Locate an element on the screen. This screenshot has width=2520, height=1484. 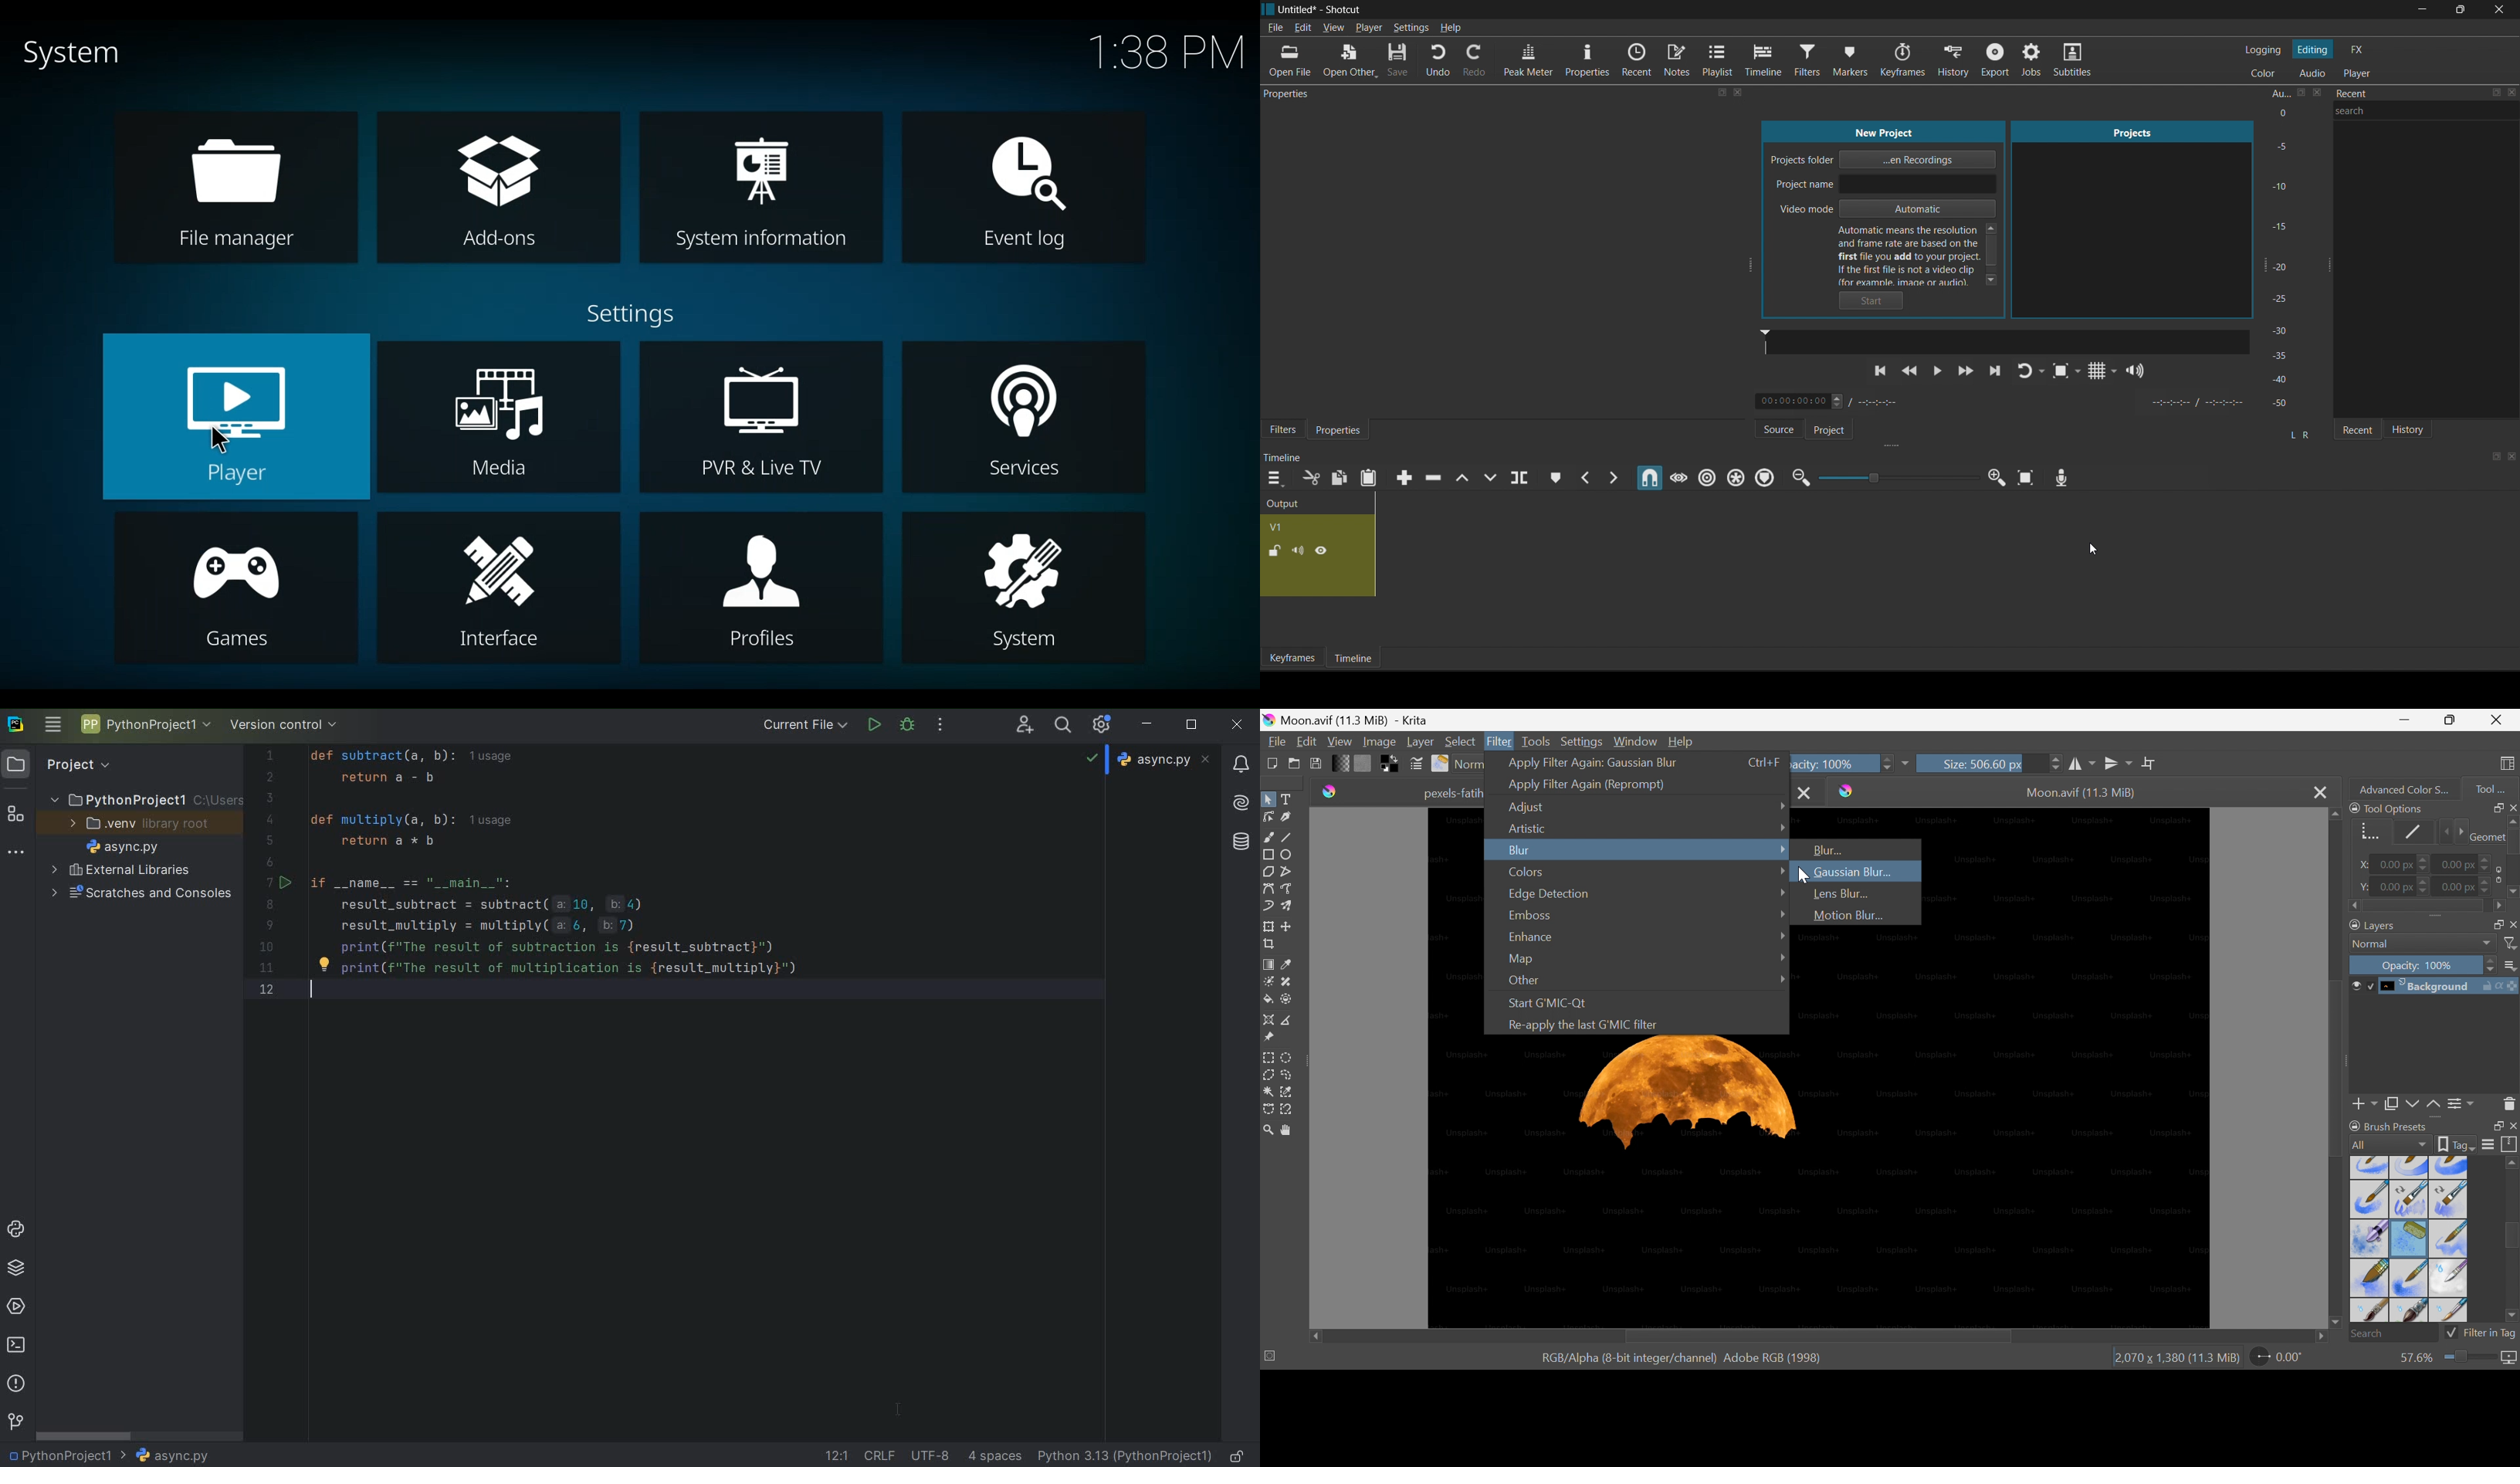
Next is located at coordinates (2458, 832).